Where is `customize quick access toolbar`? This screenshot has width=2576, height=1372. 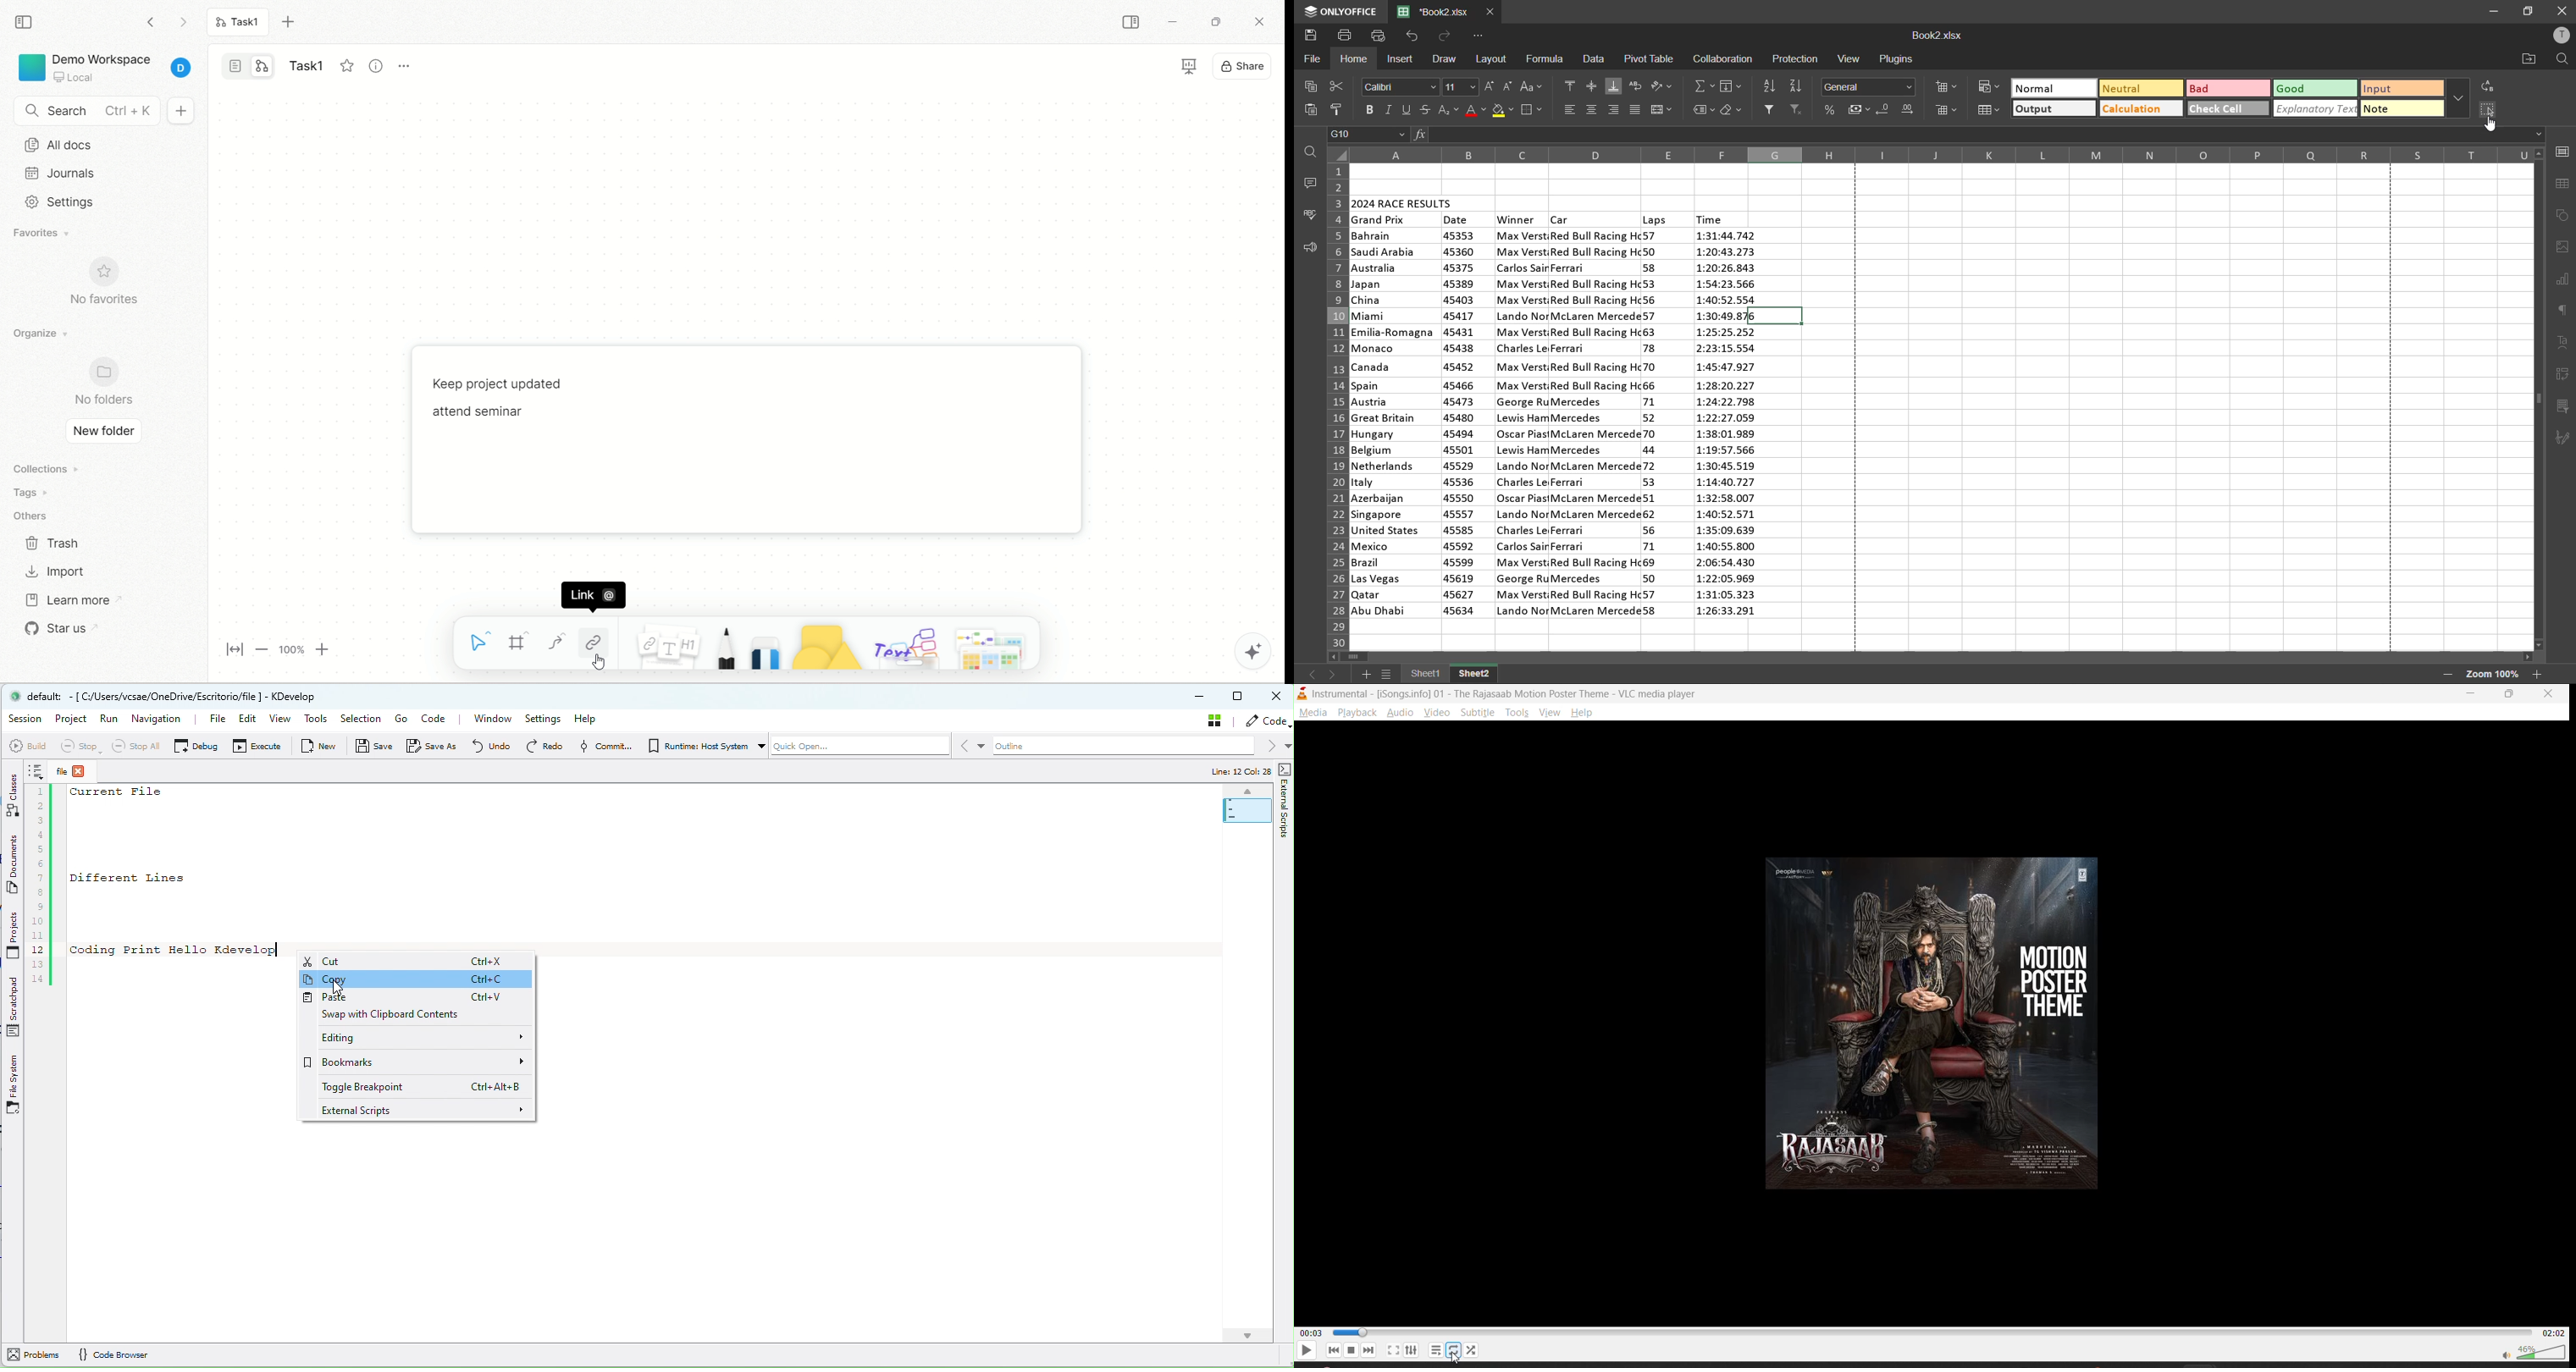 customize quick access toolbar is located at coordinates (1479, 35).